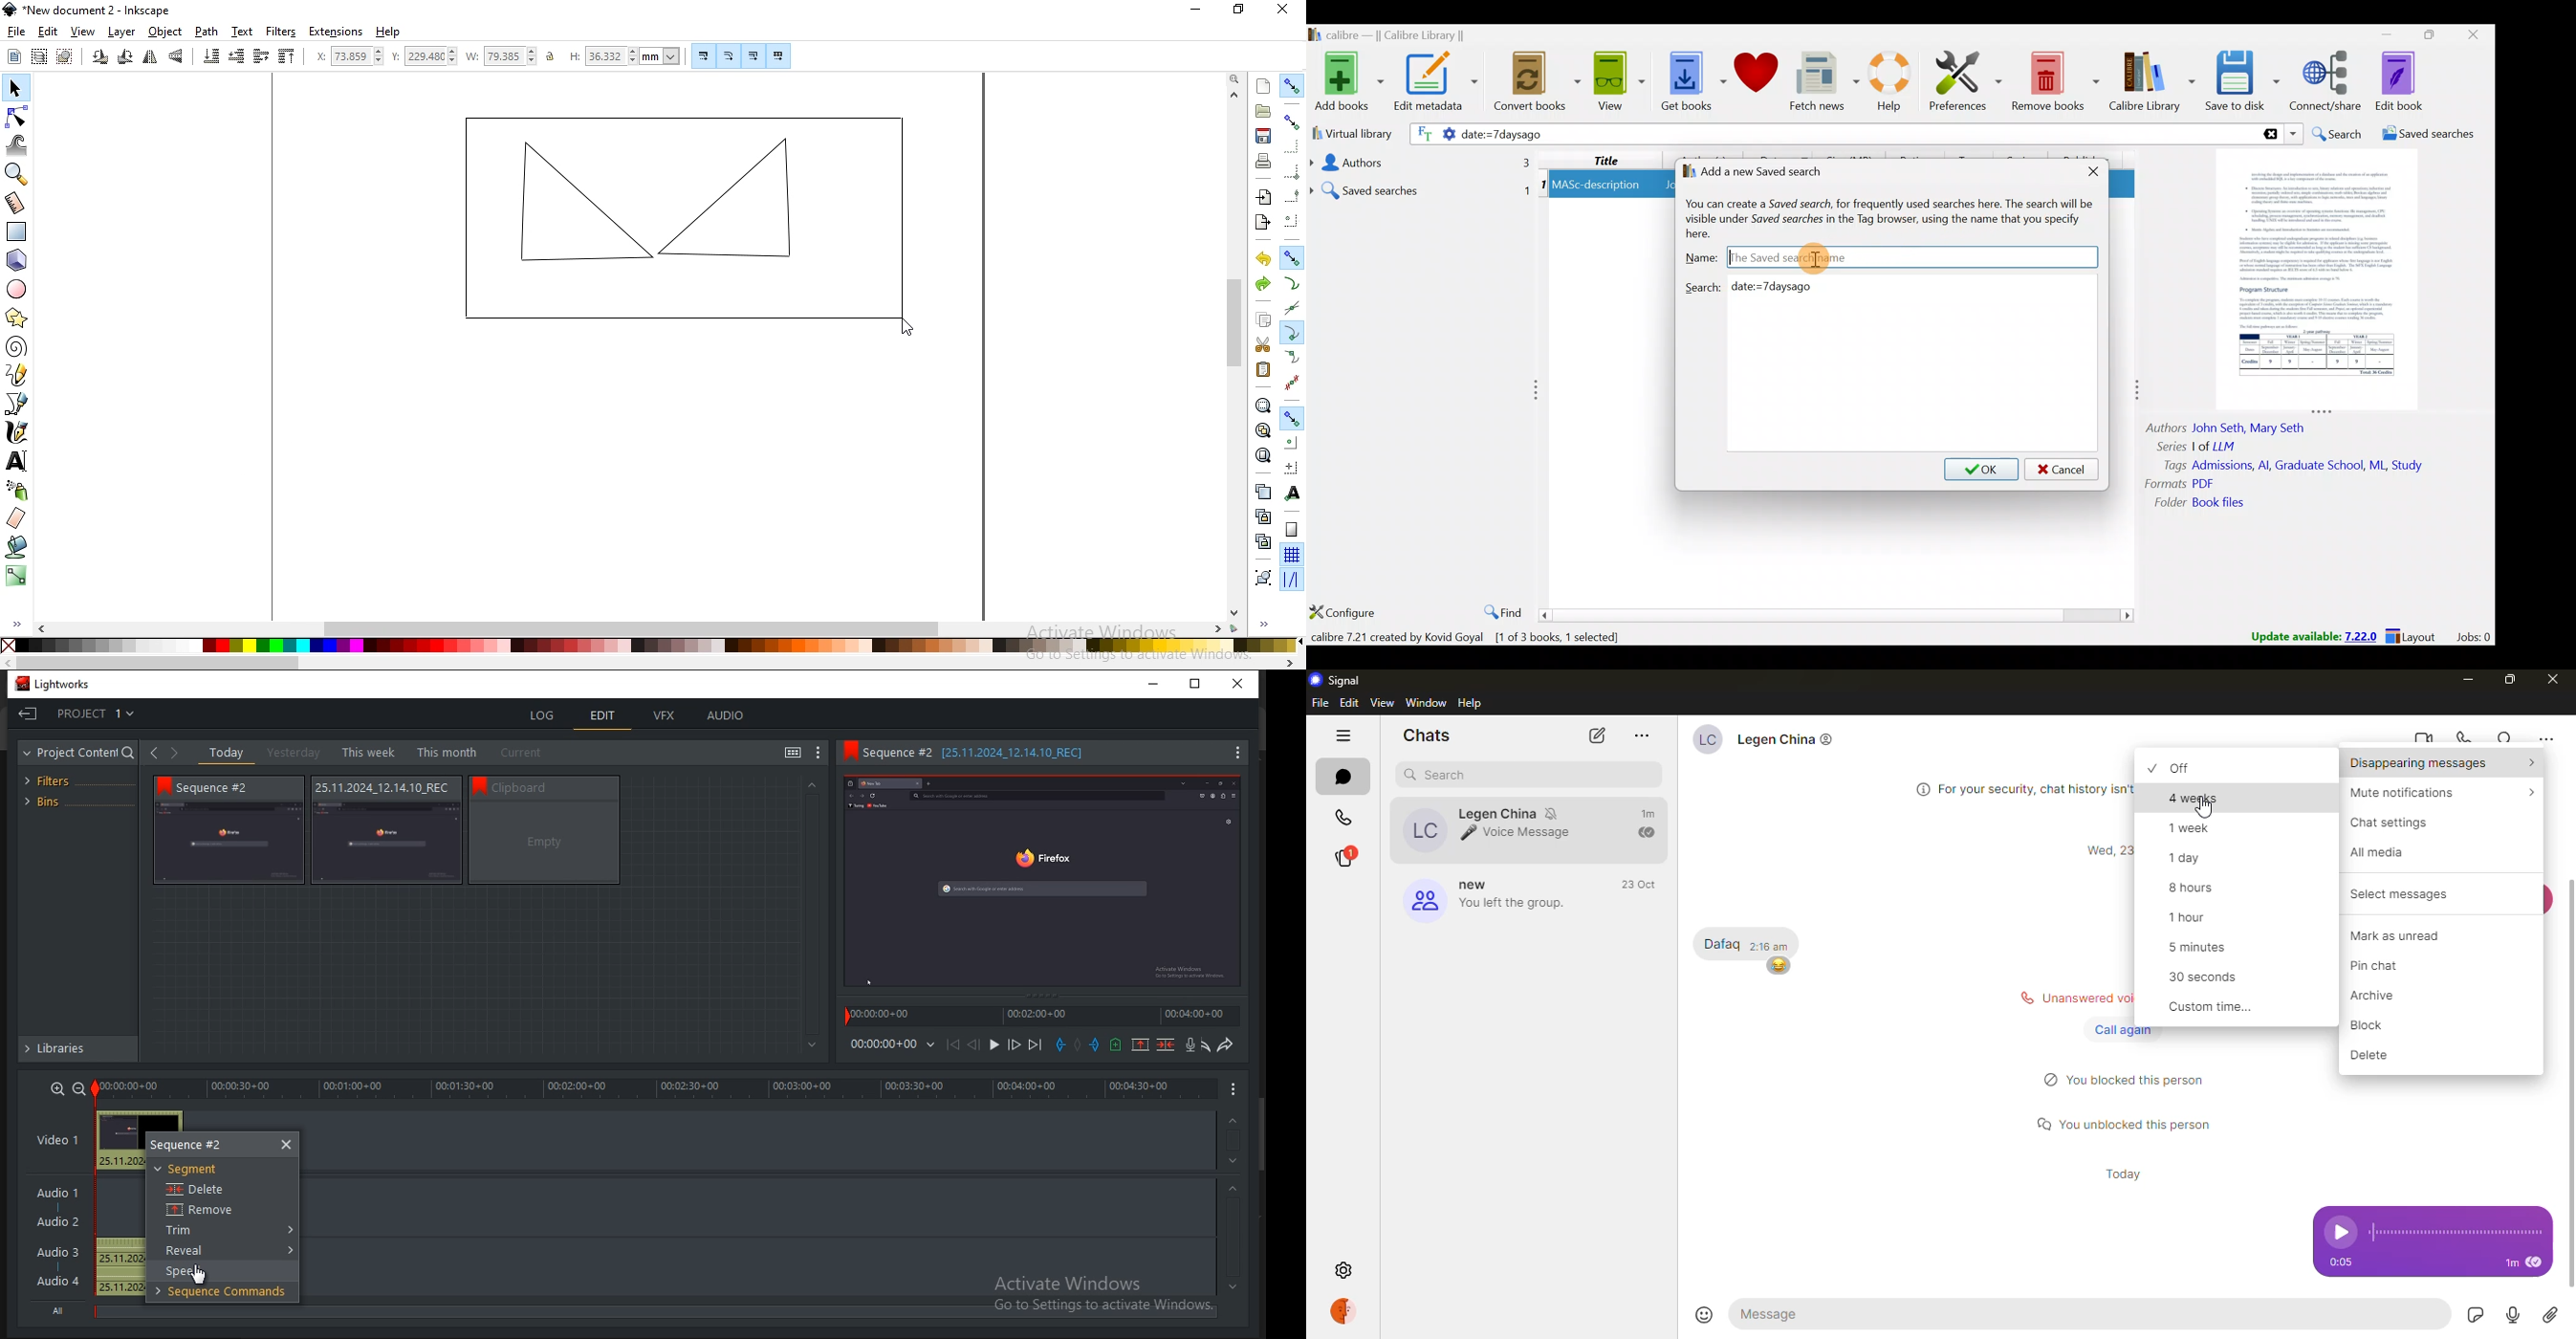 The image size is (2576, 1344). What do you see at coordinates (1292, 219) in the screenshot?
I see `snapping centers of bounding boxes` at bounding box center [1292, 219].